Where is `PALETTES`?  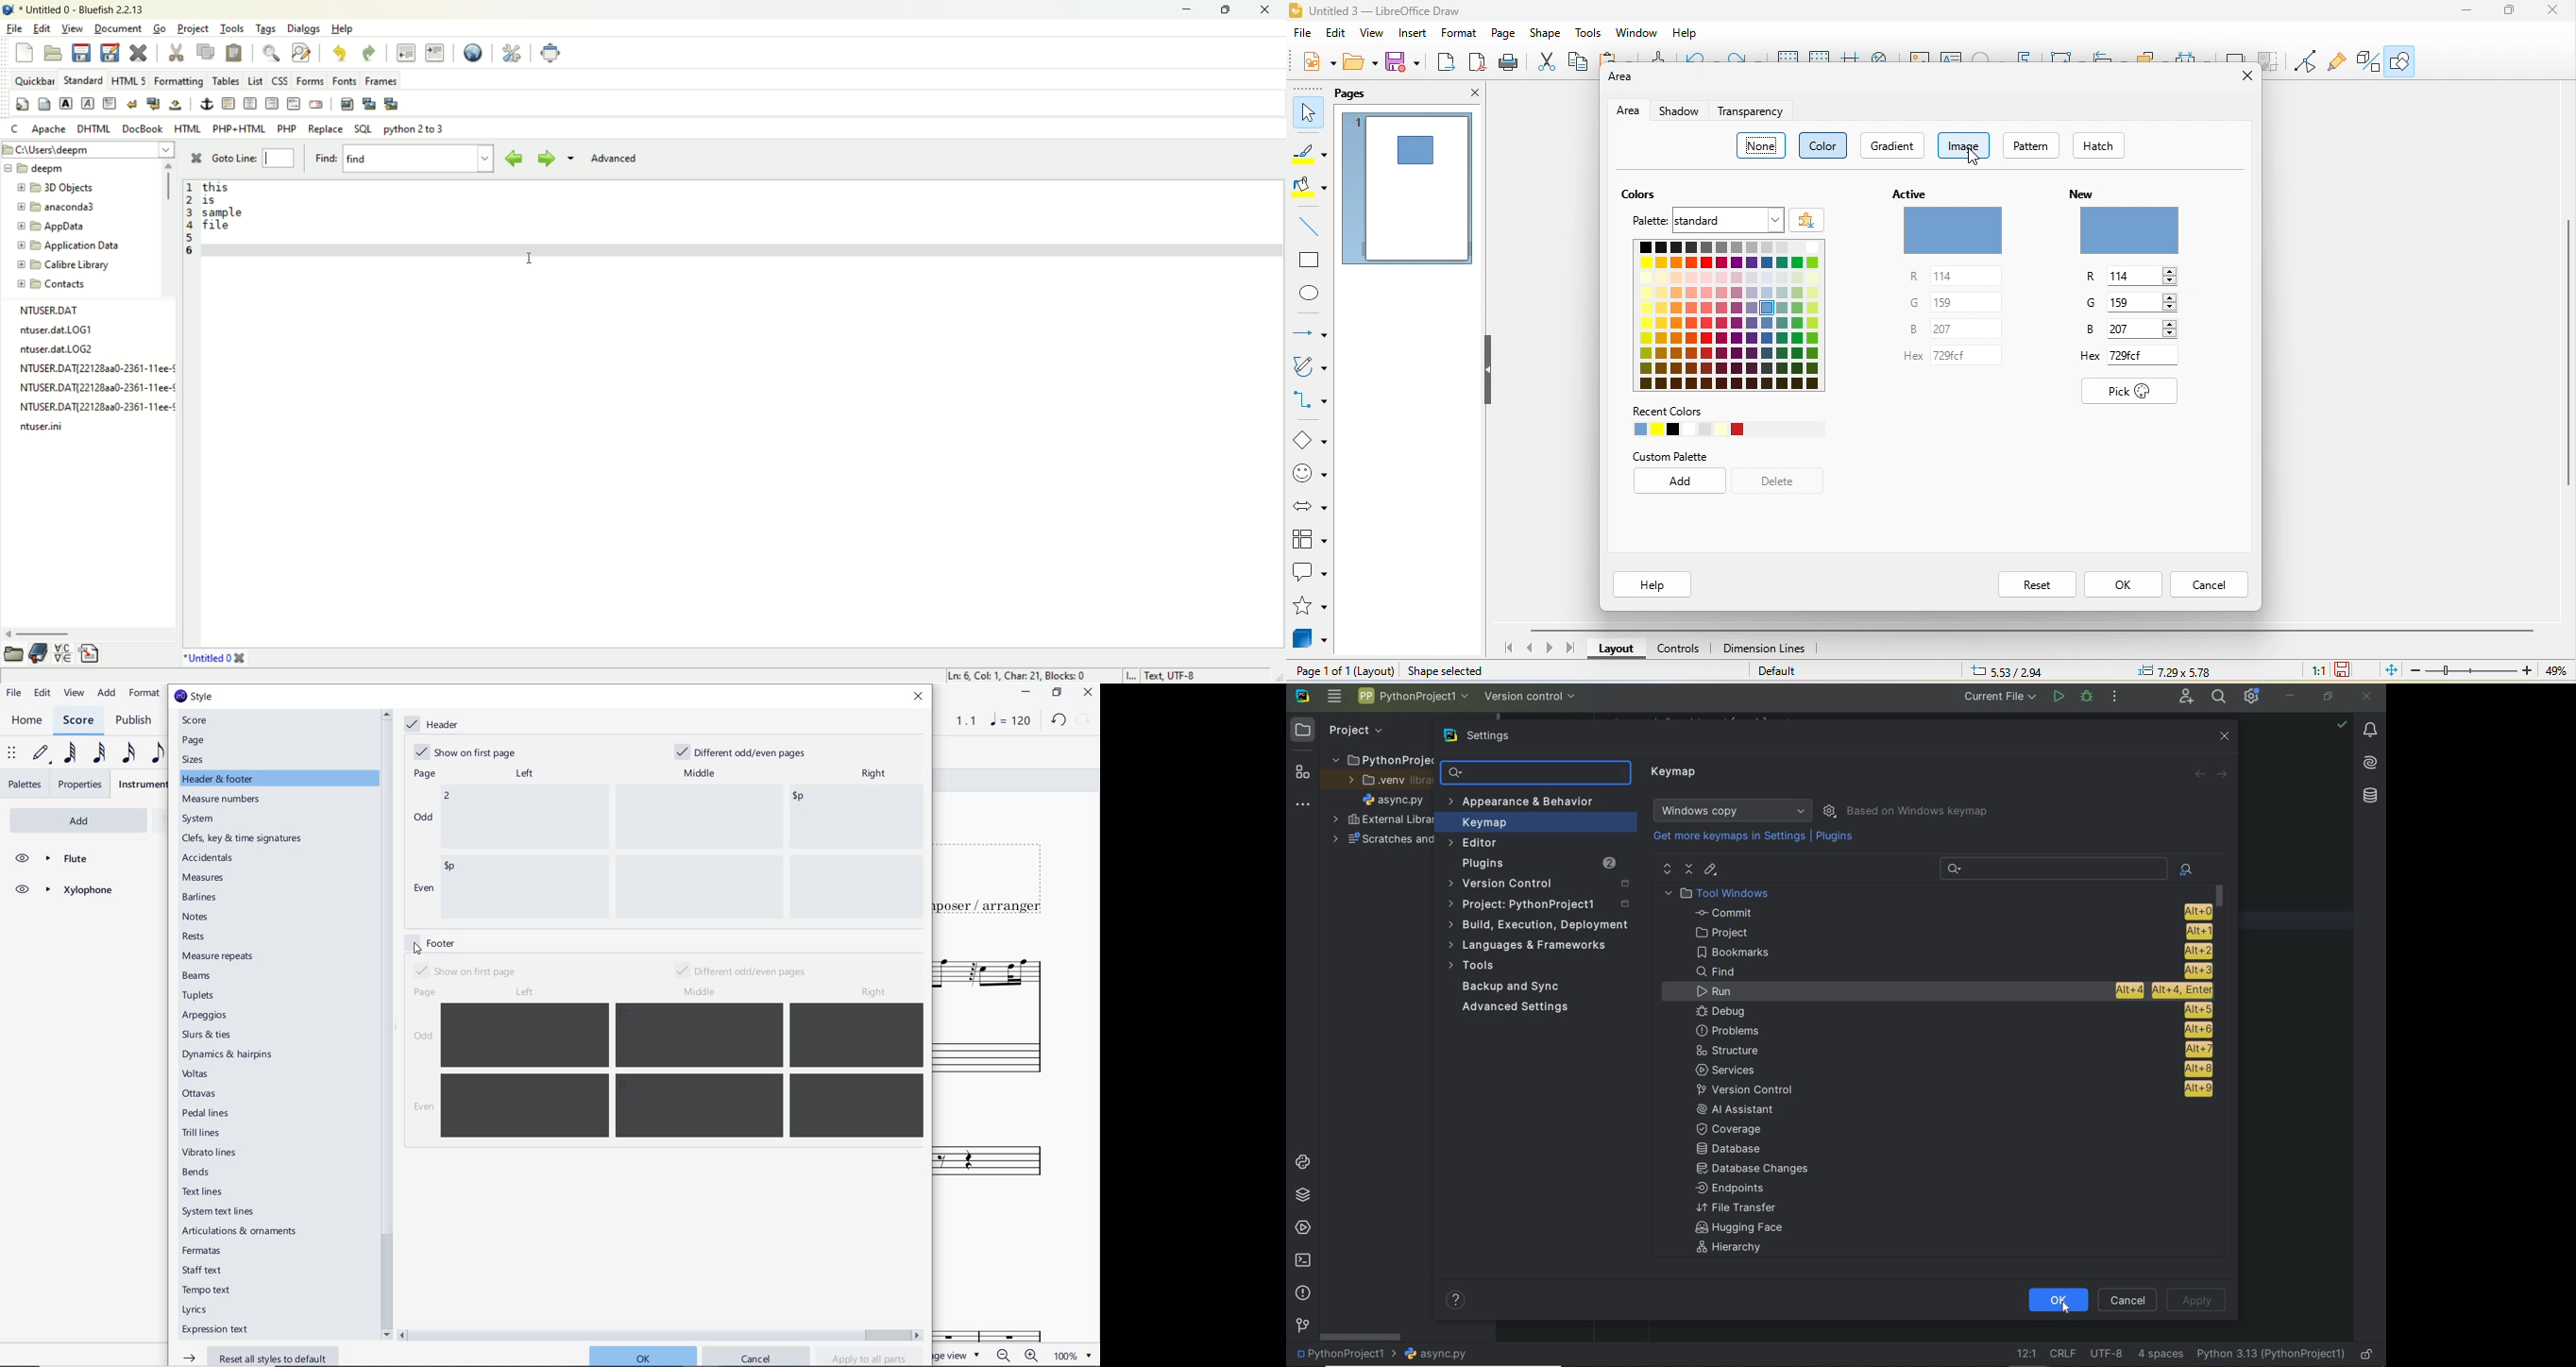 PALETTES is located at coordinates (24, 784).